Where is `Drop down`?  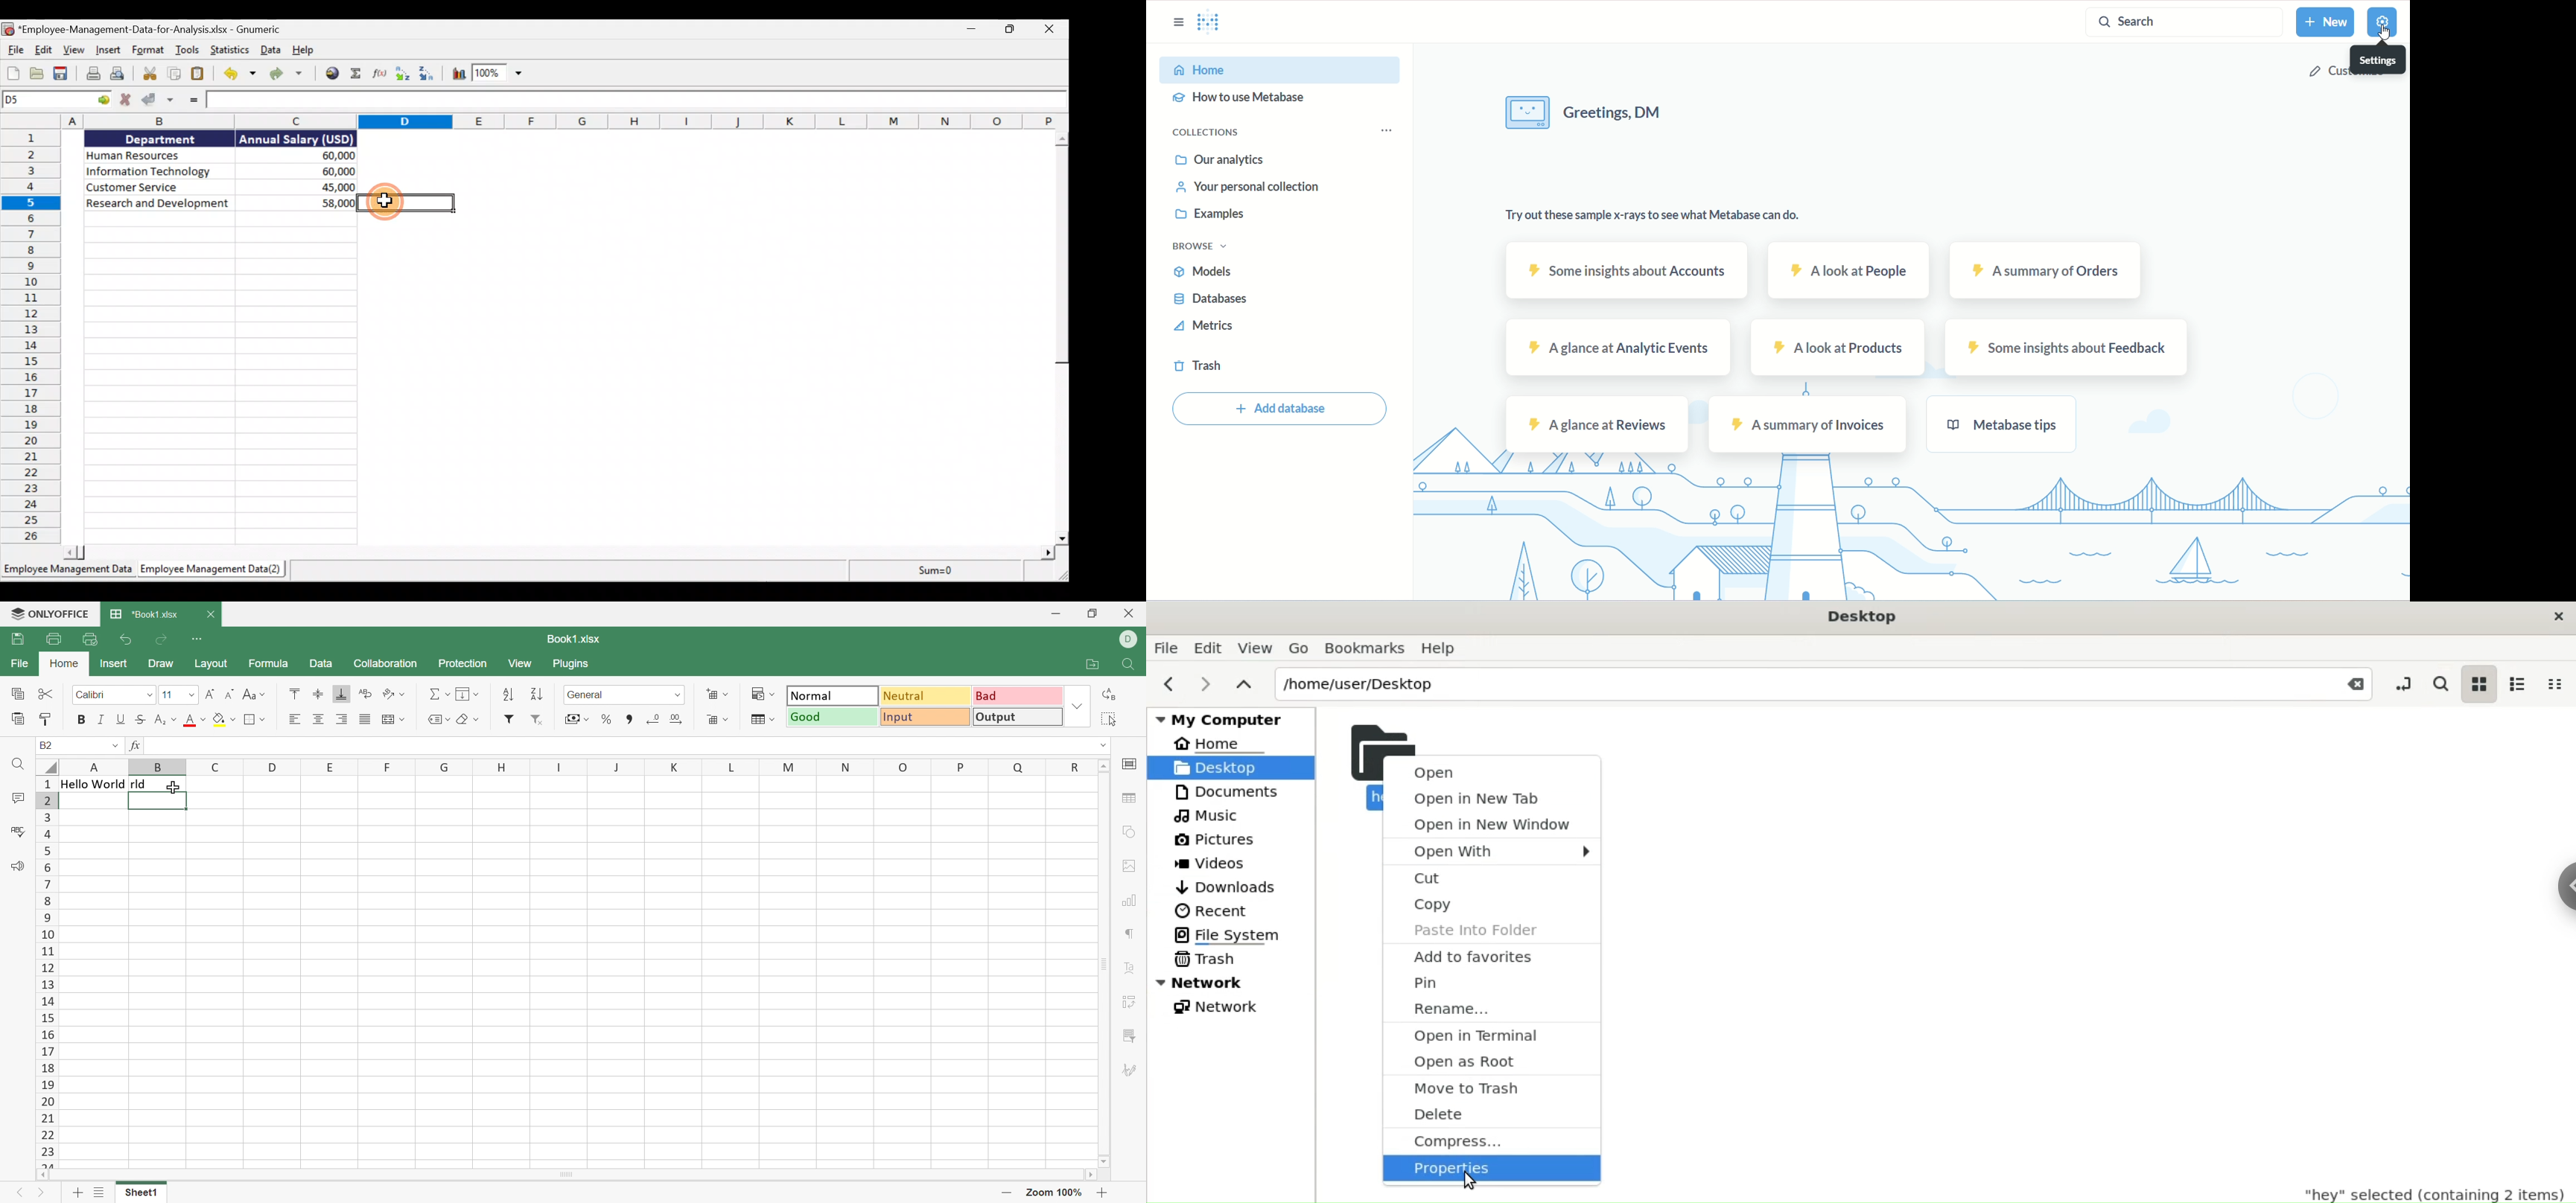
Drop down is located at coordinates (1103, 747).